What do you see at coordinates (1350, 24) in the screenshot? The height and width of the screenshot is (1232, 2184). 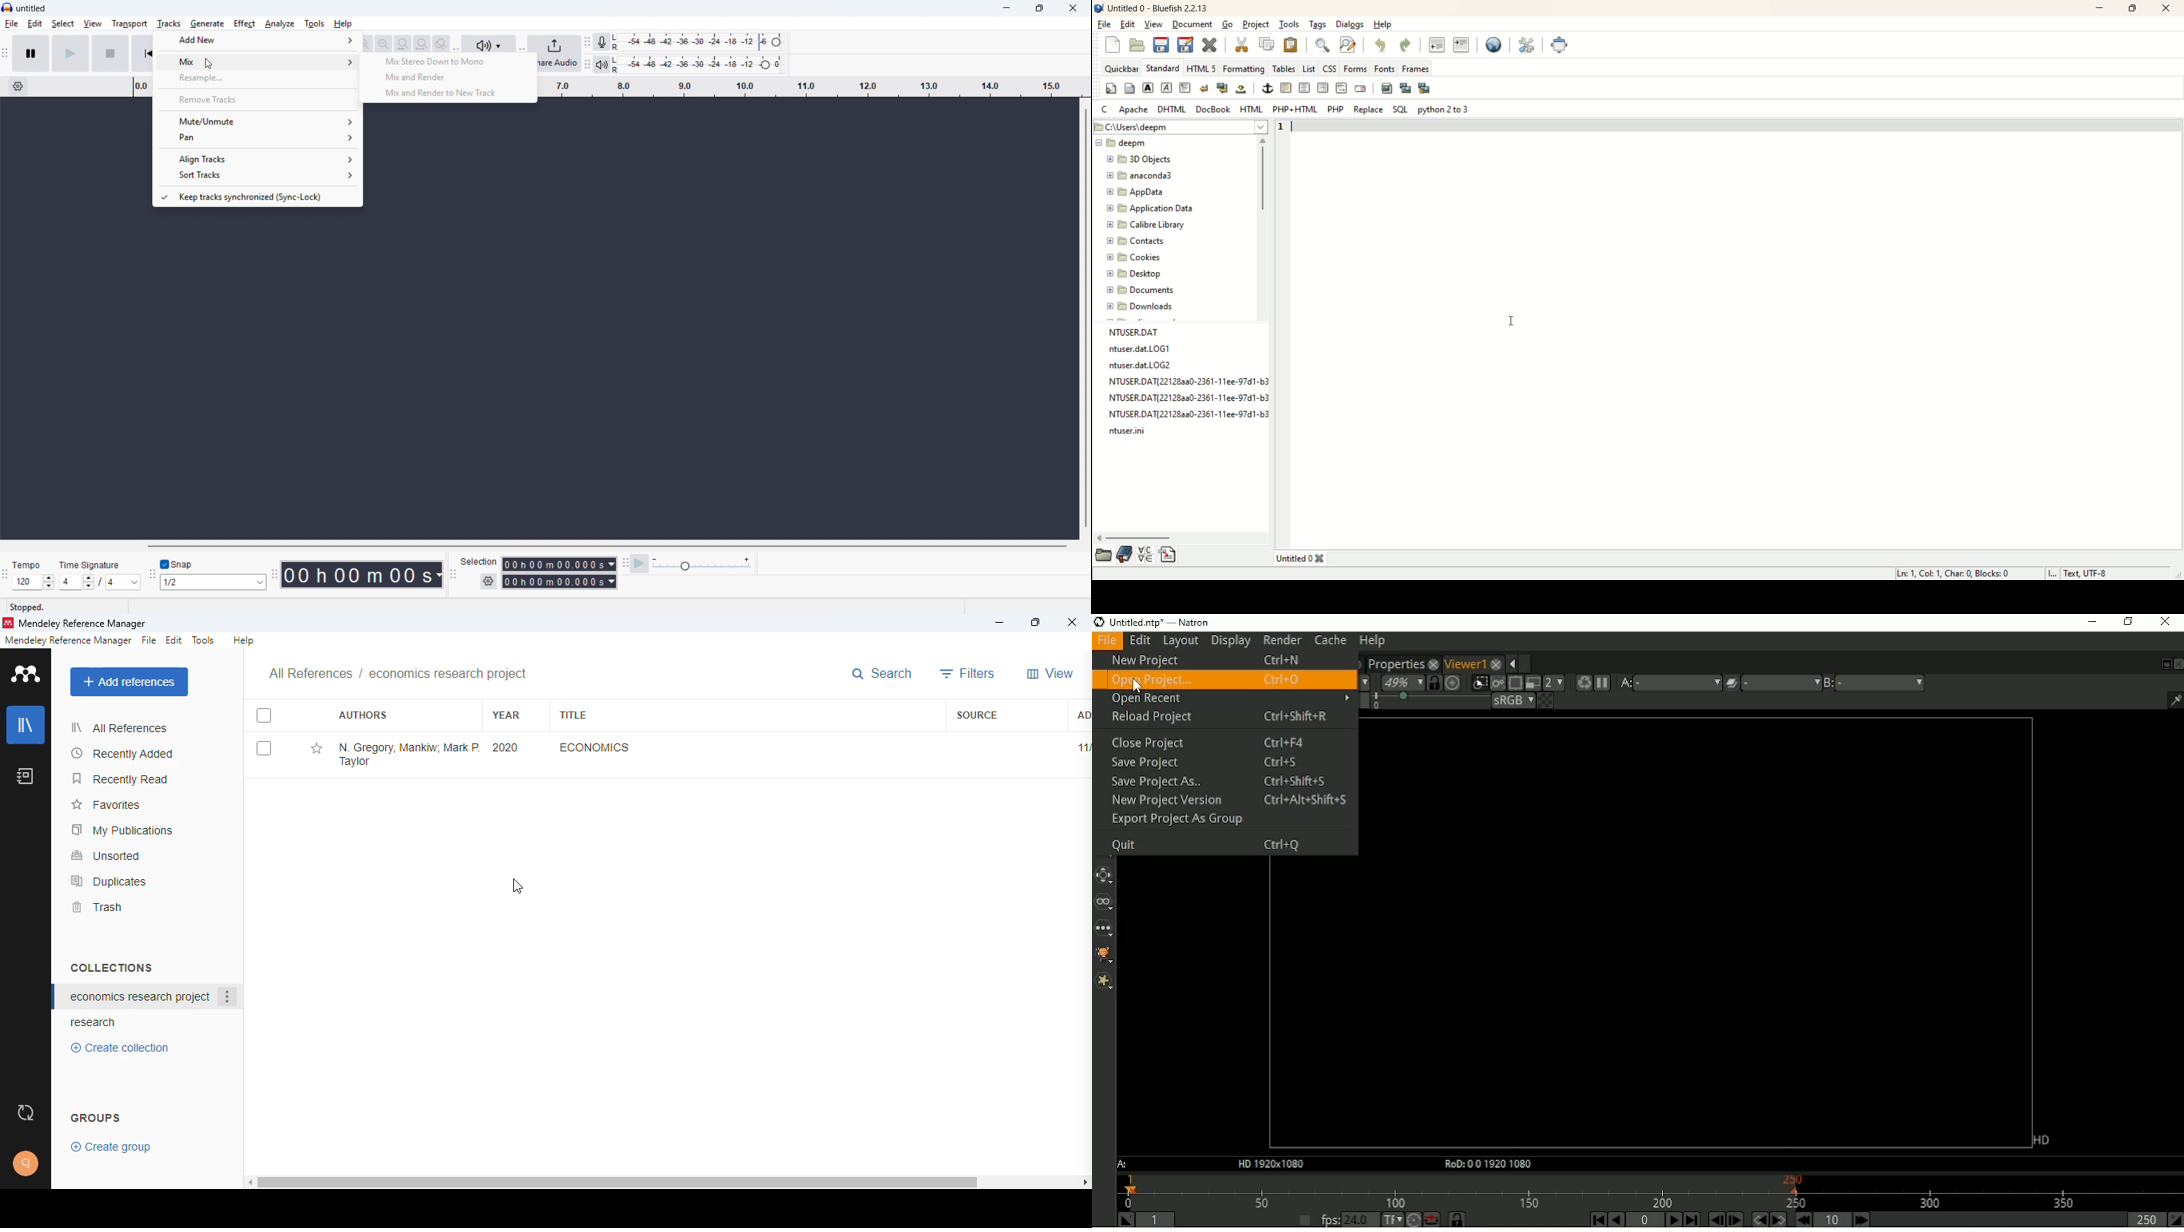 I see `dialogs` at bounding box center [1350, 24].